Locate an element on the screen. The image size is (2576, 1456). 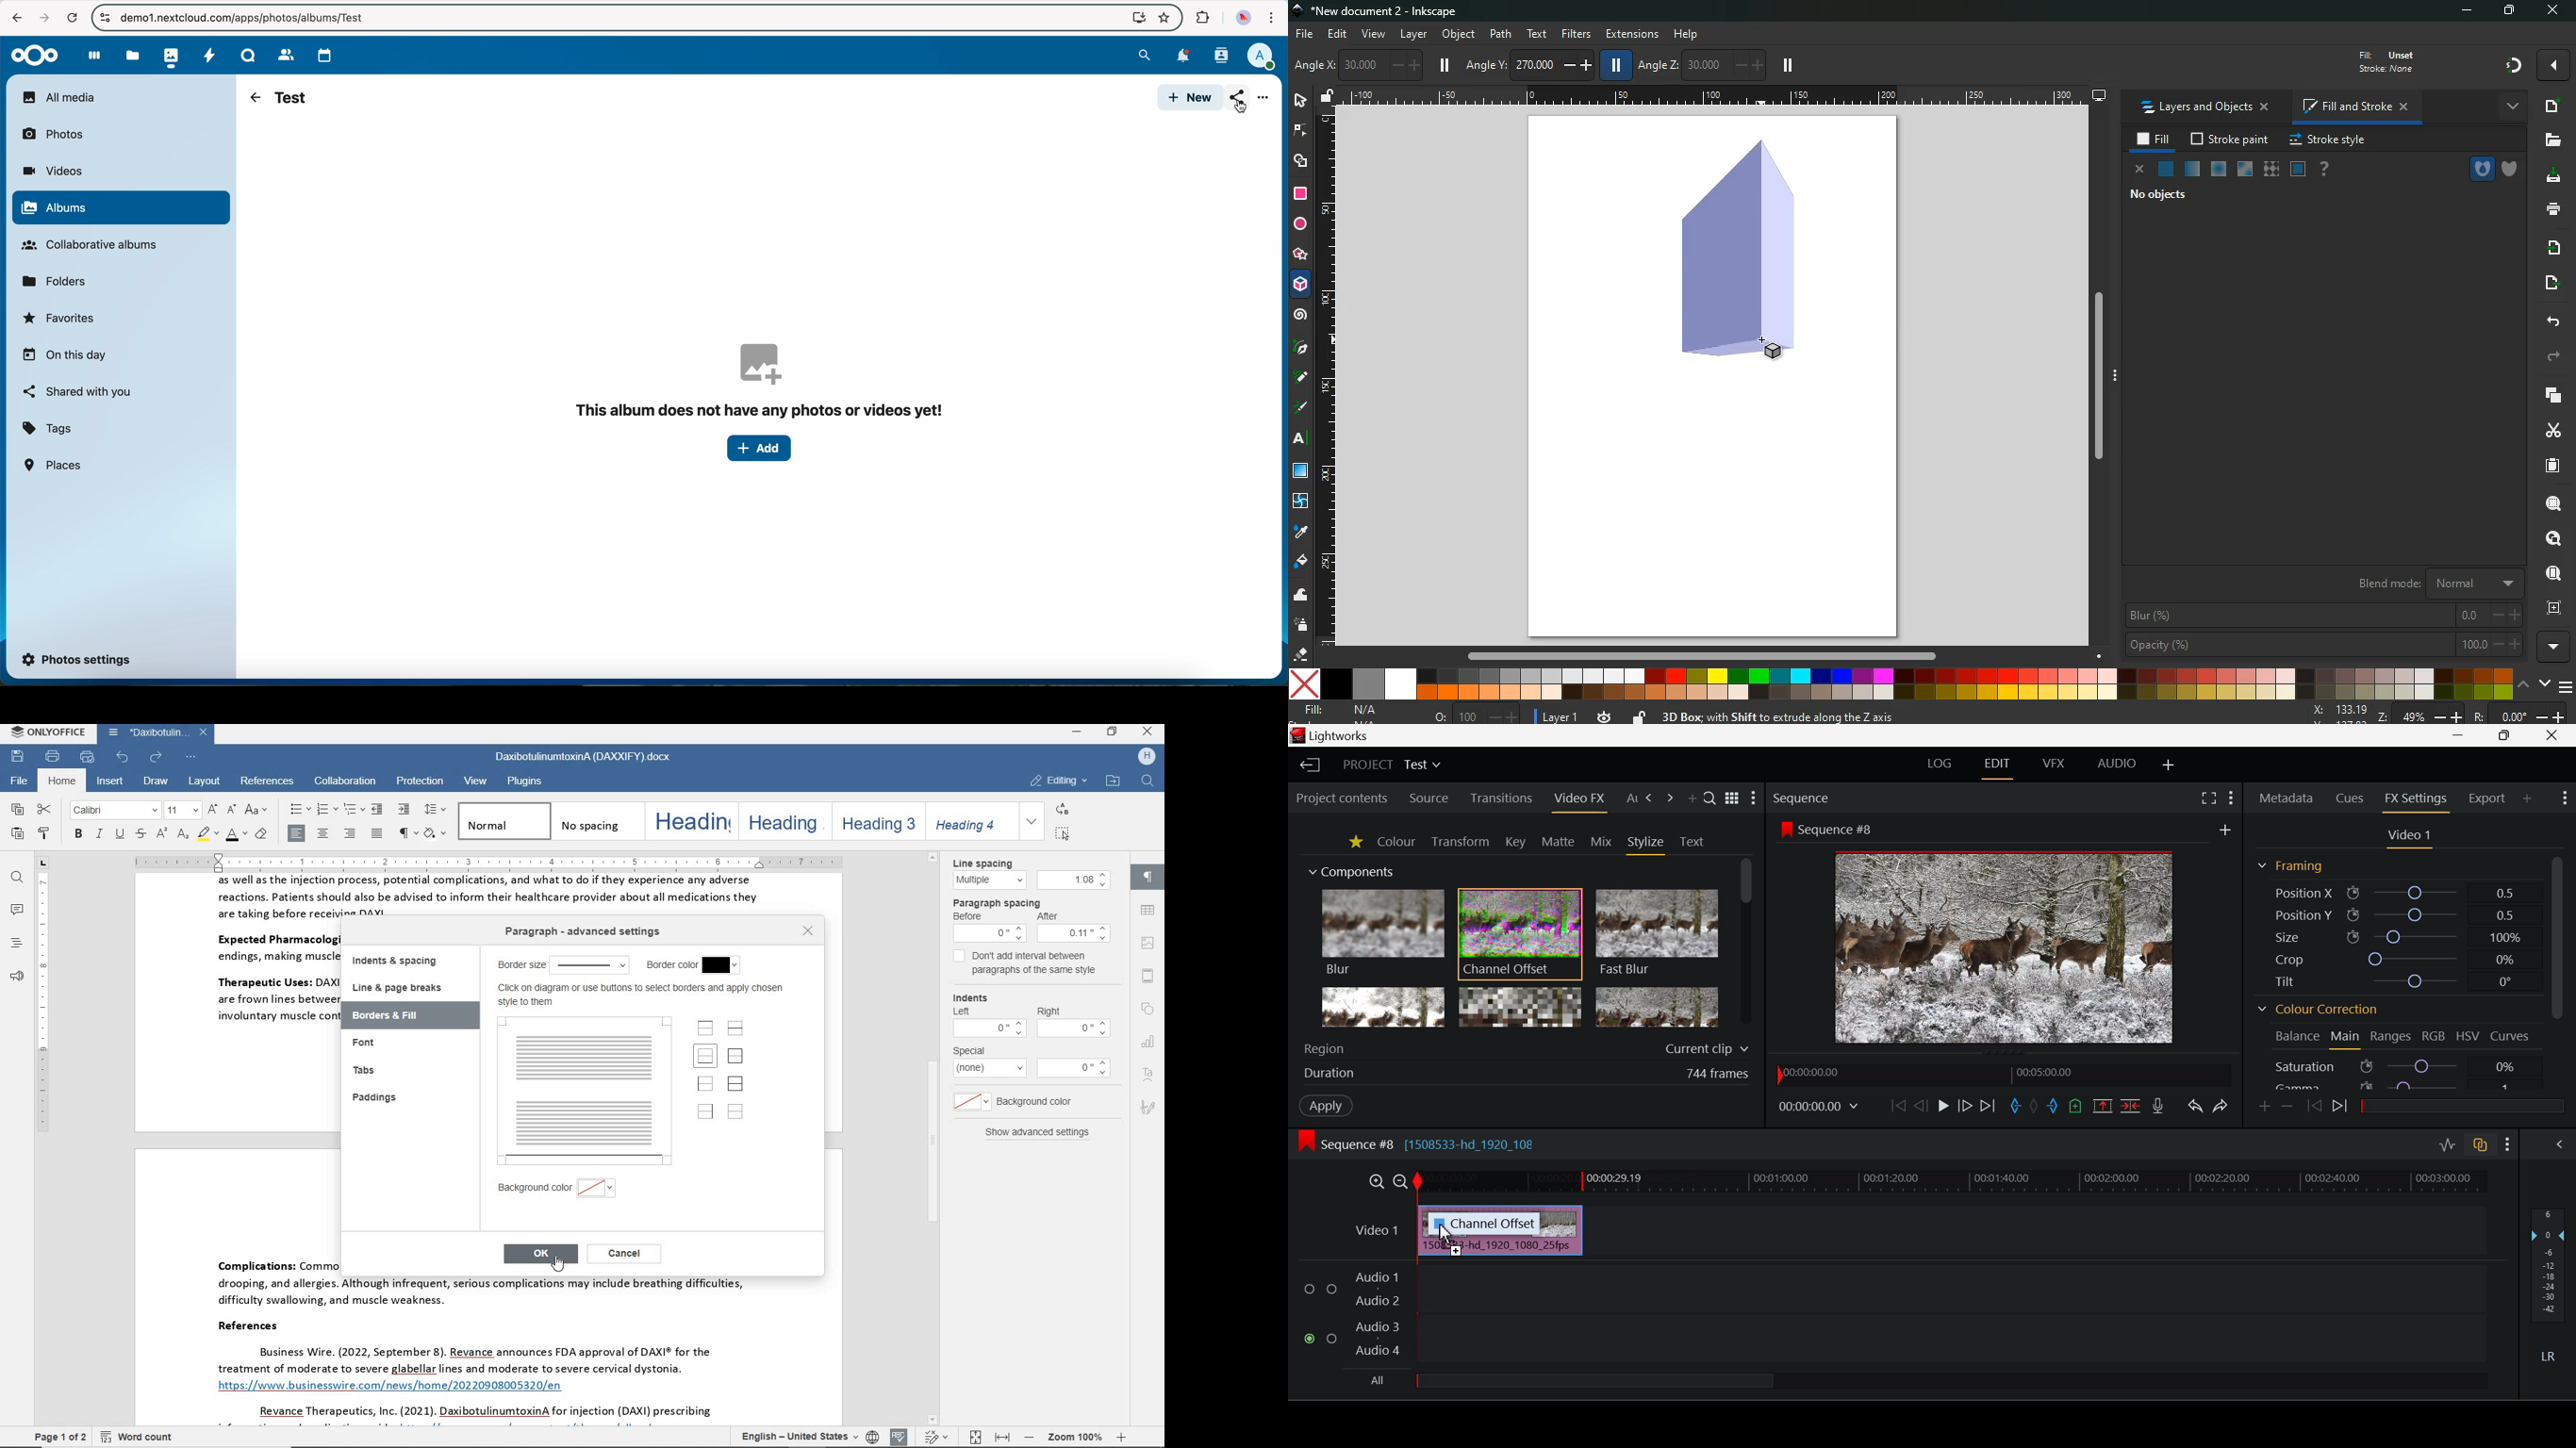
Remove keyframe is located at coordinates (2288, 1110).